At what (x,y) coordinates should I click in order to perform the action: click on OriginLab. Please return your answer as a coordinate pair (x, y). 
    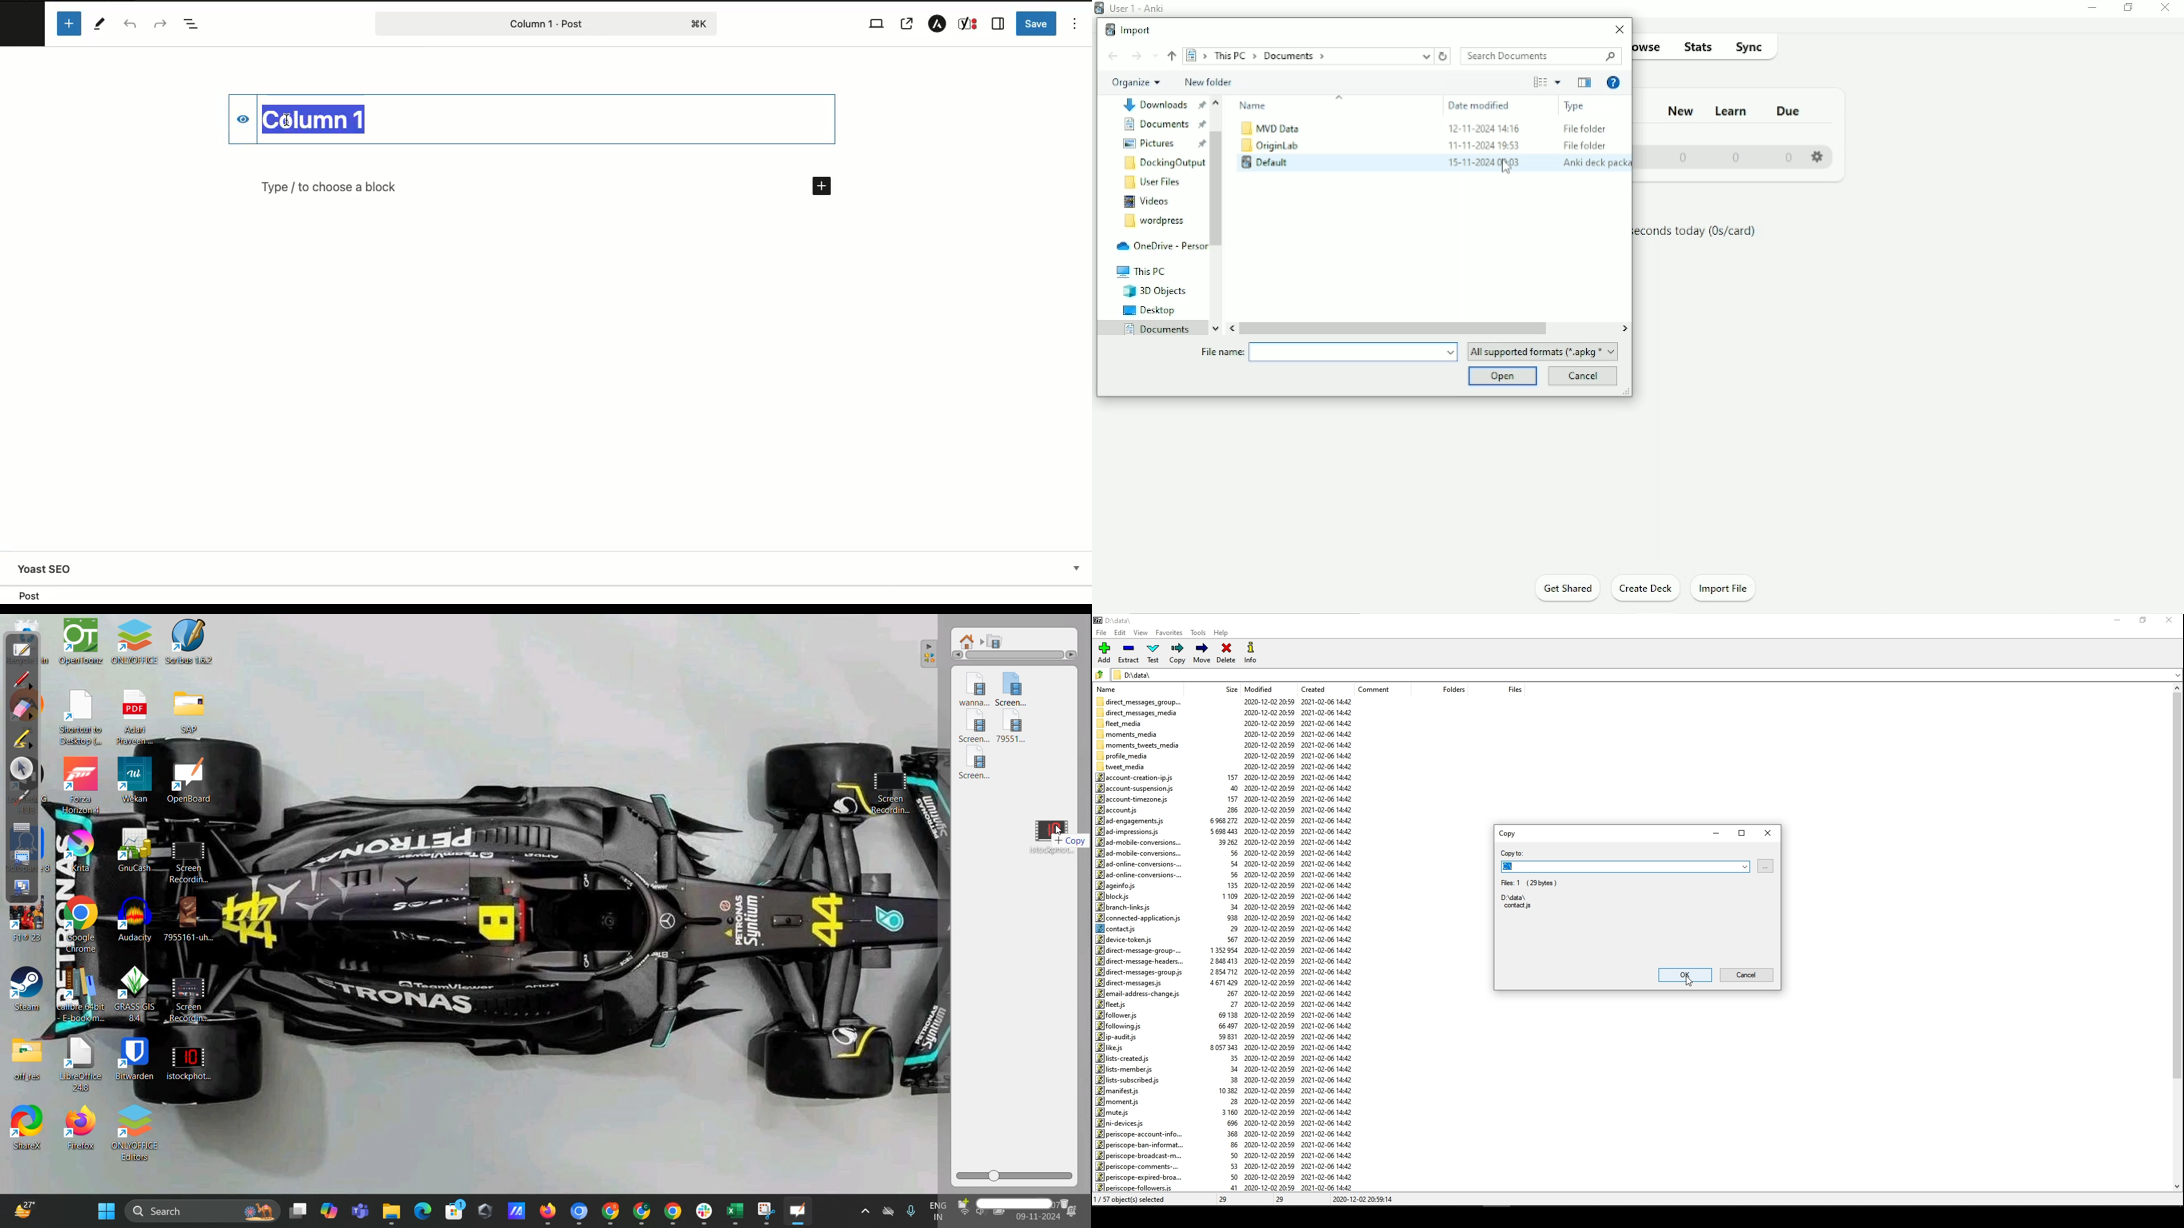
    Looking at the image, I should click on (1270, 145).